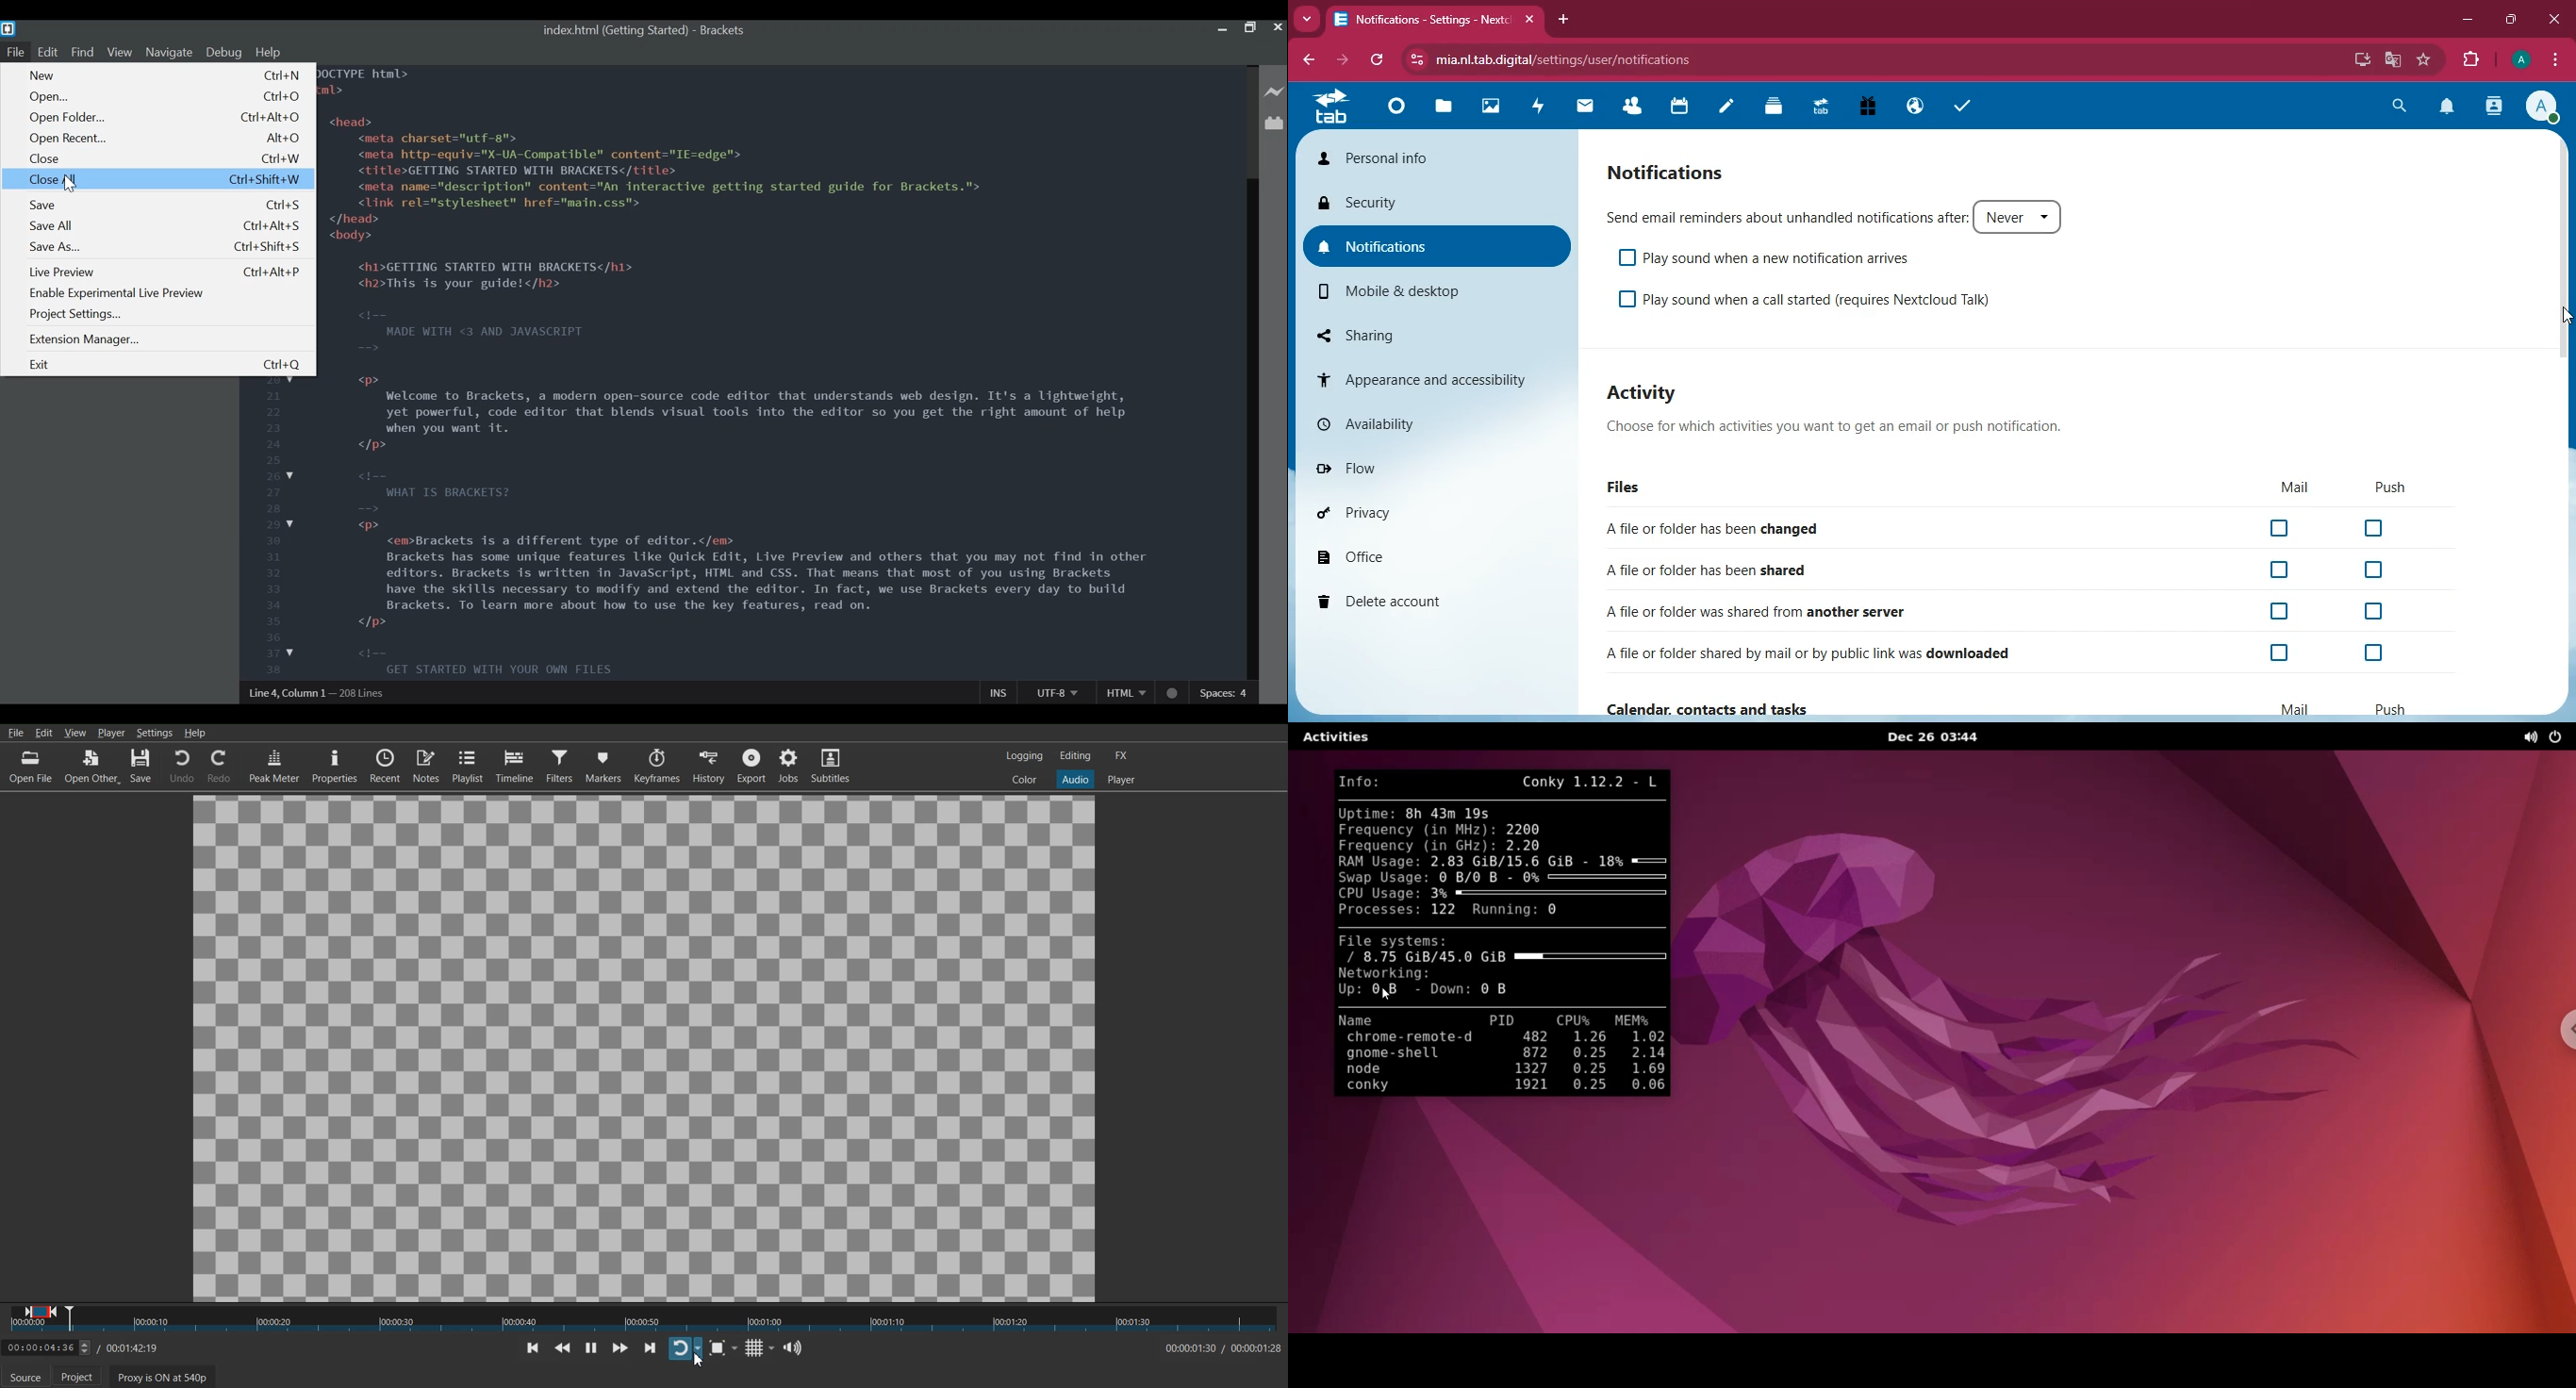  Describe the element at coordinates (2283, 569) in the screenshot. I see `off` at that location.